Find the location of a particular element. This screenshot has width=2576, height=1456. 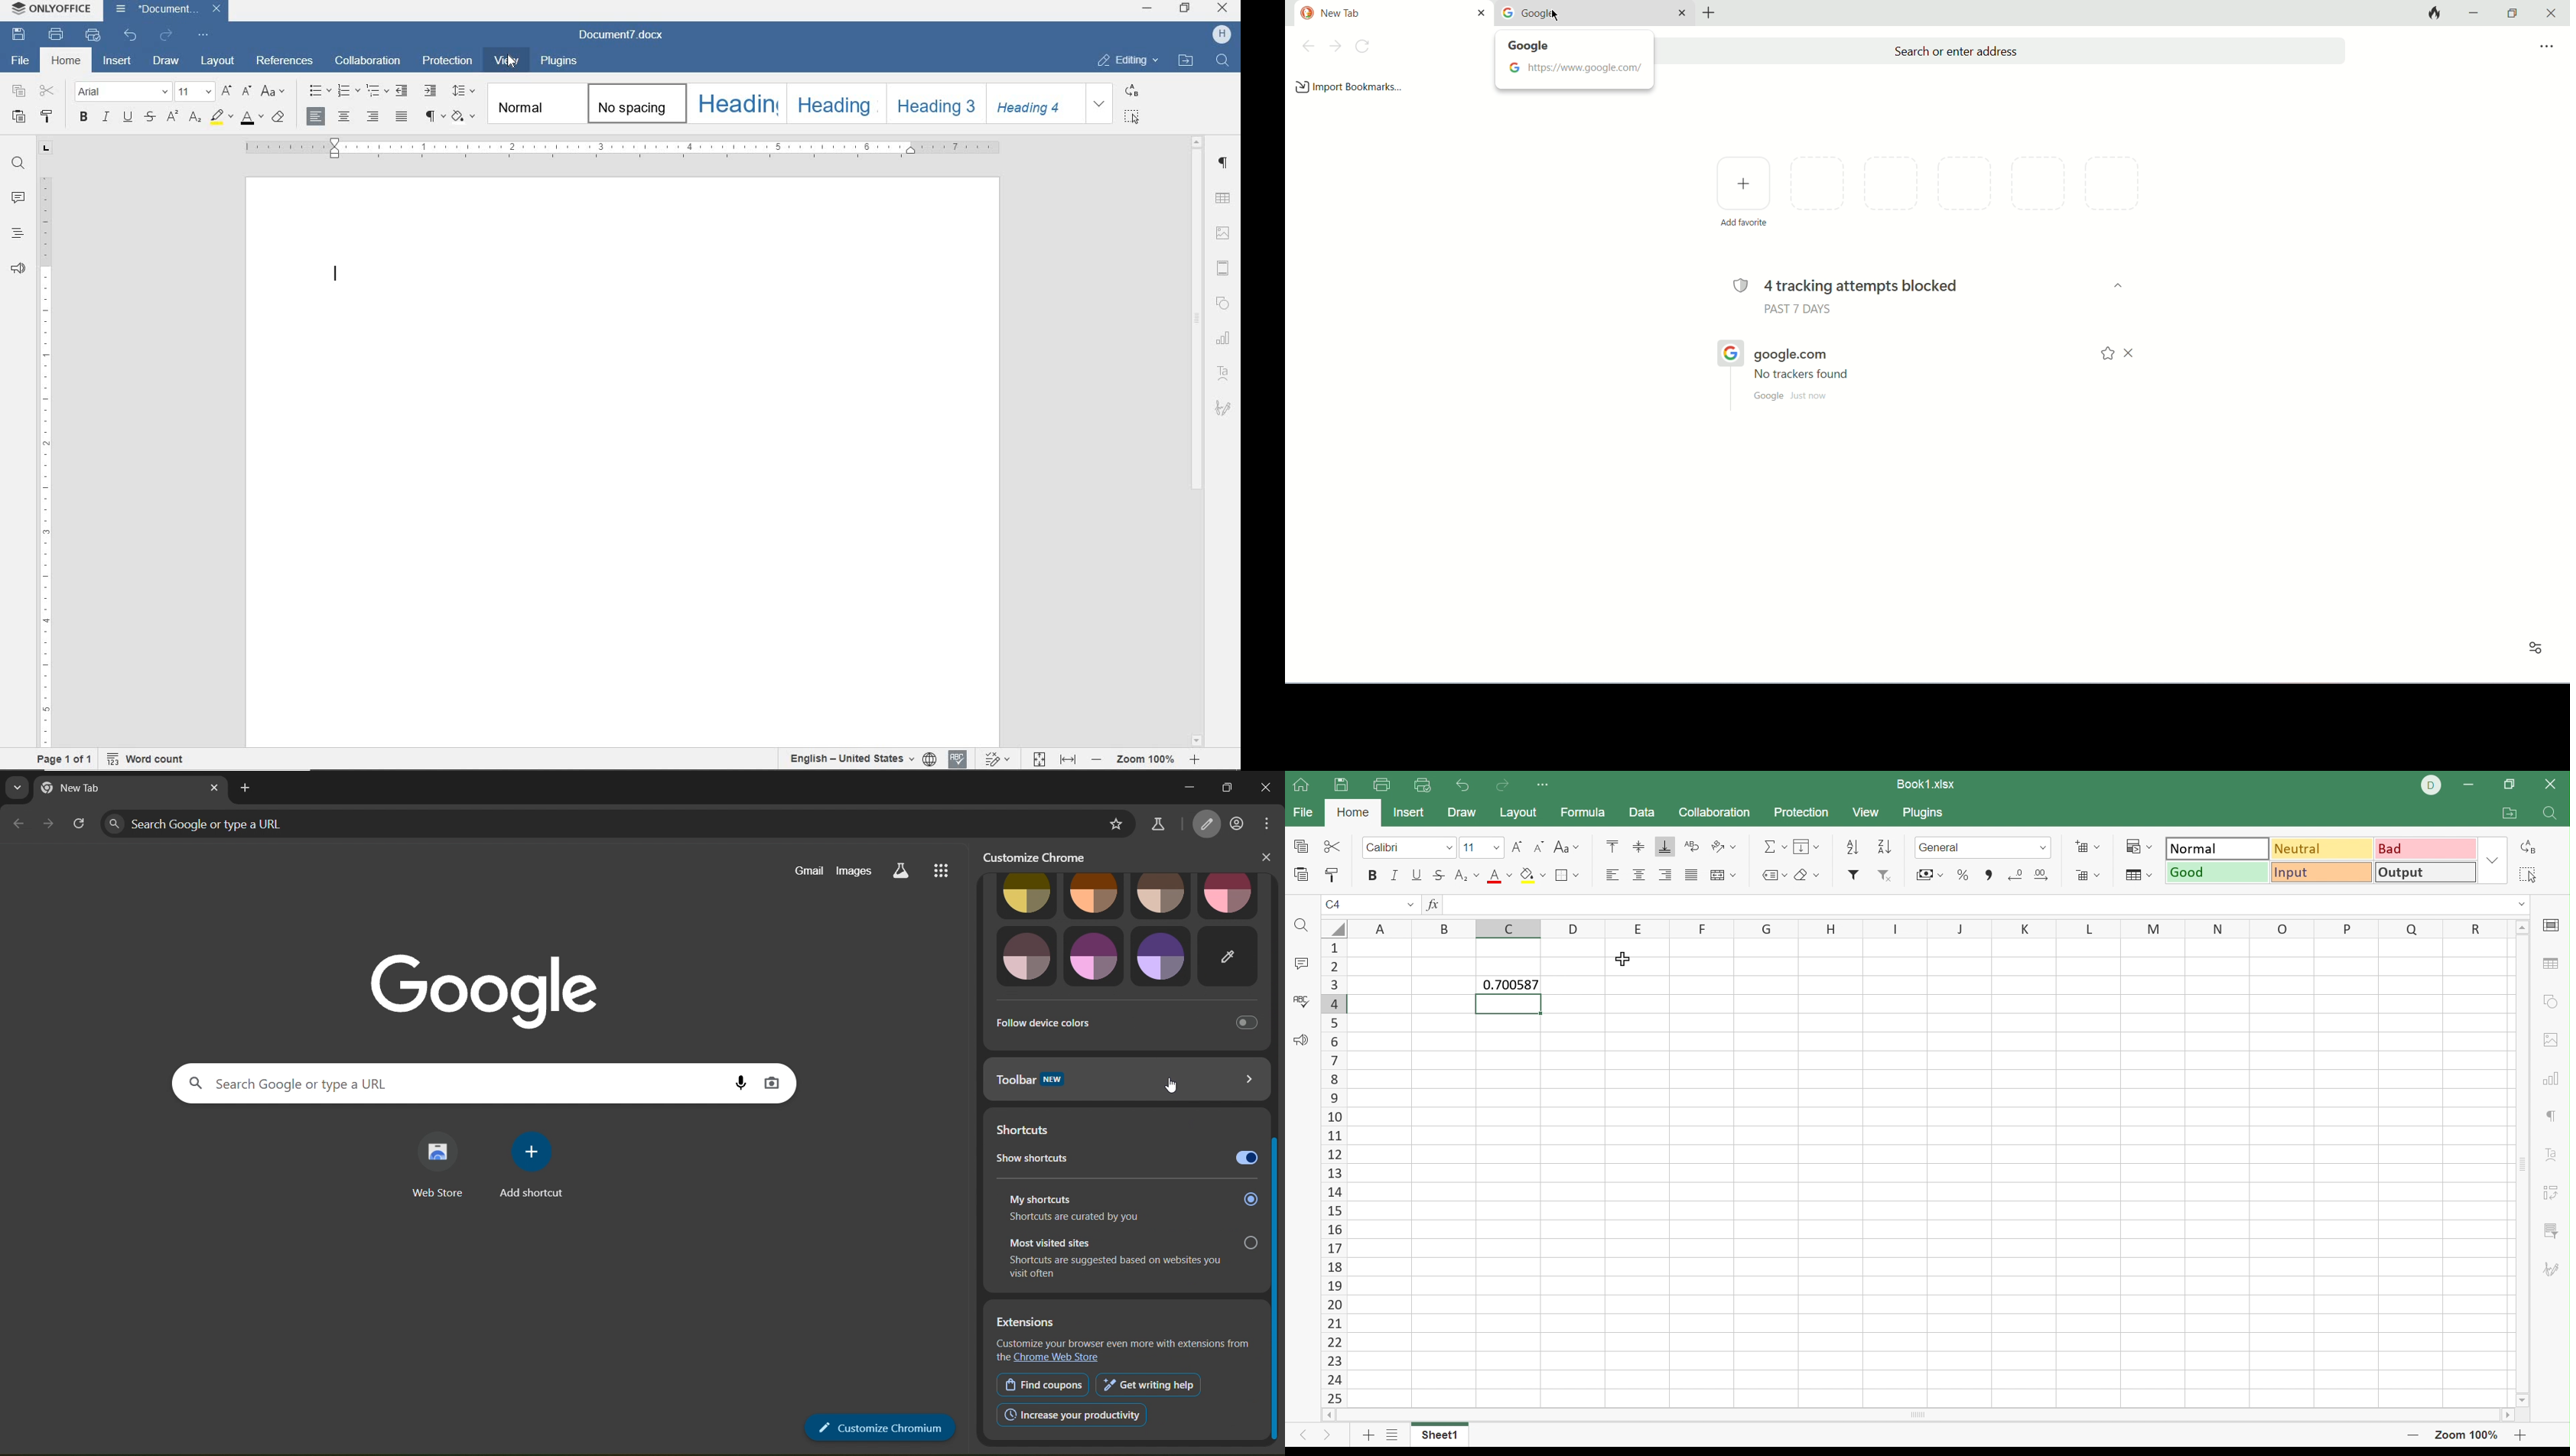

Print file is located at coordinates (1382, 784).